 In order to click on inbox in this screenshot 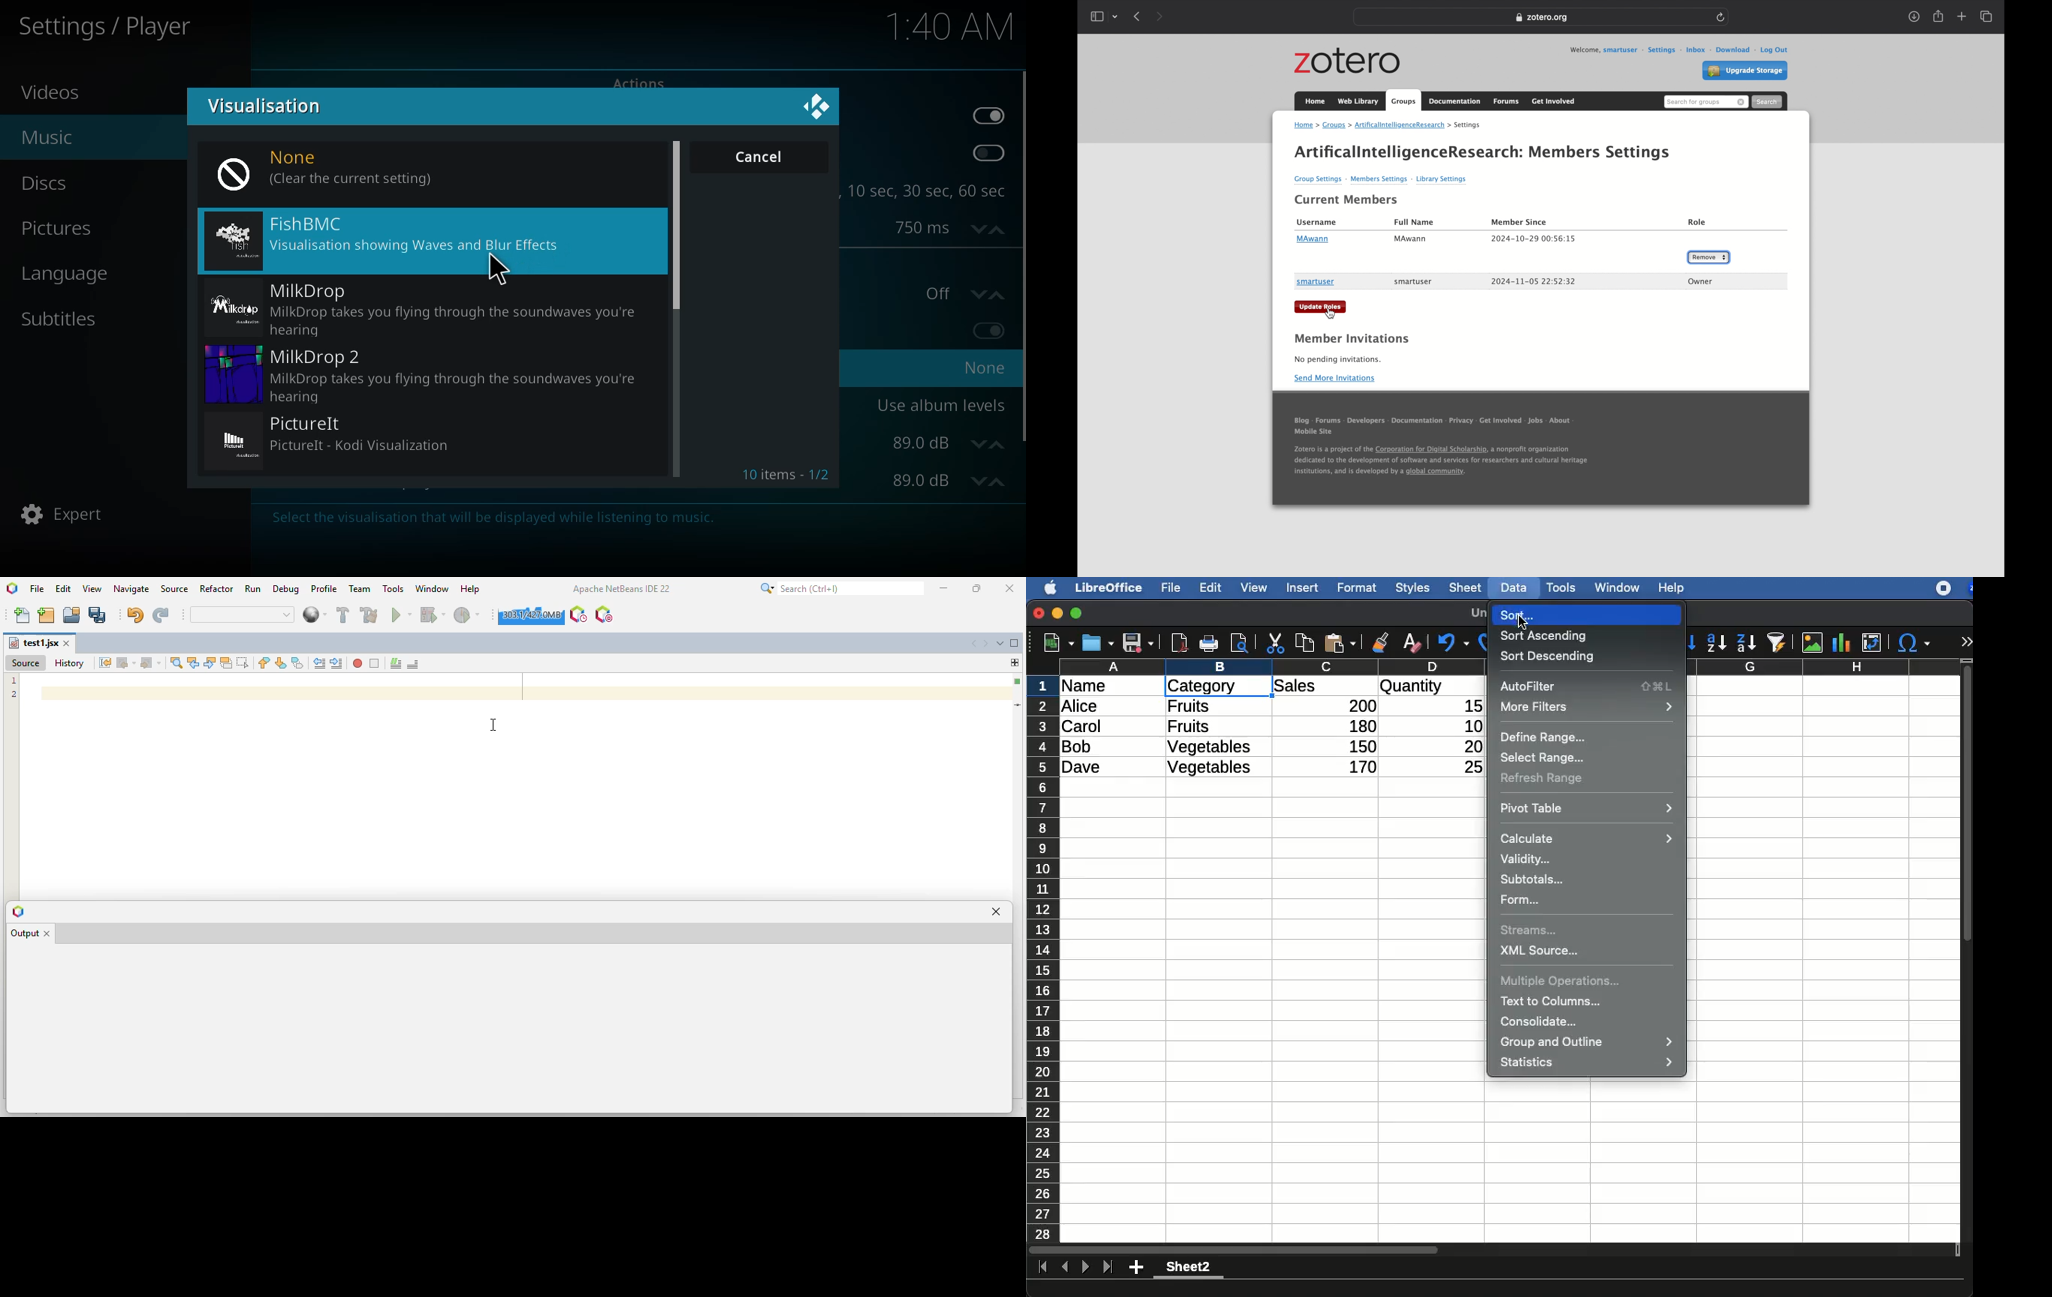, I will do `click(1691, 49)`.